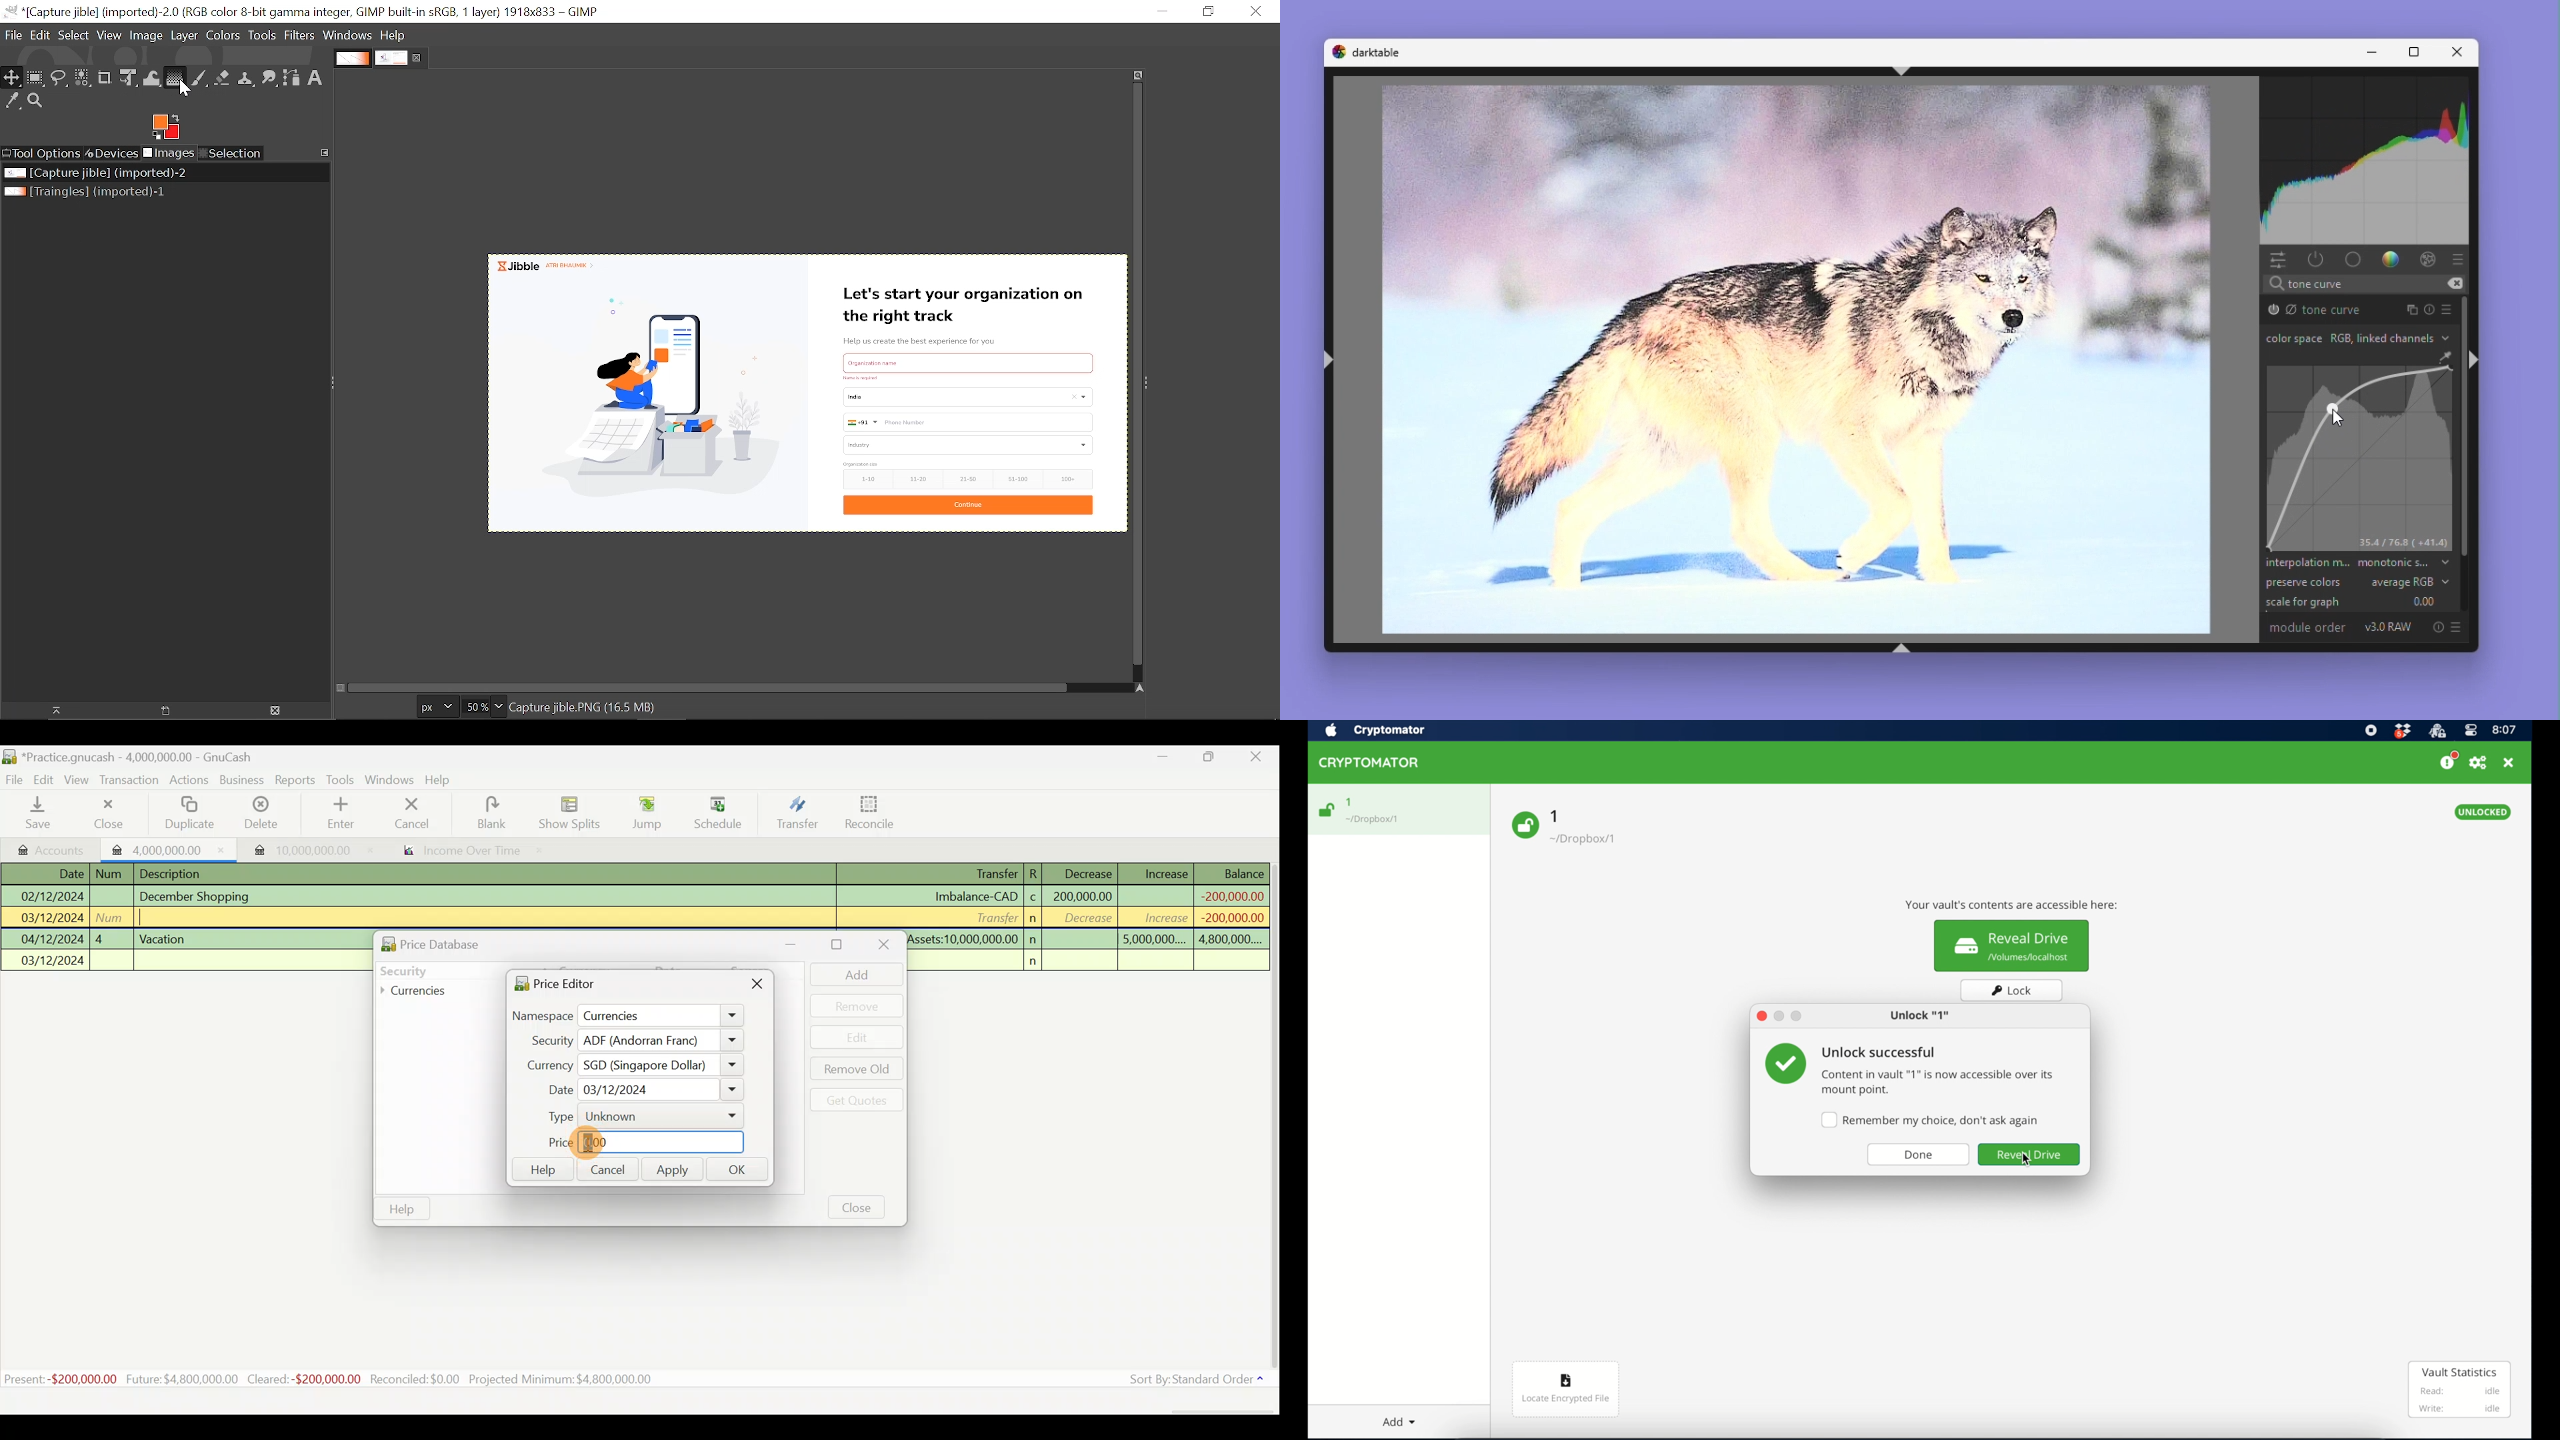 The image size is (2576, 1456). I want to click on Instance, so click(2412, 309).